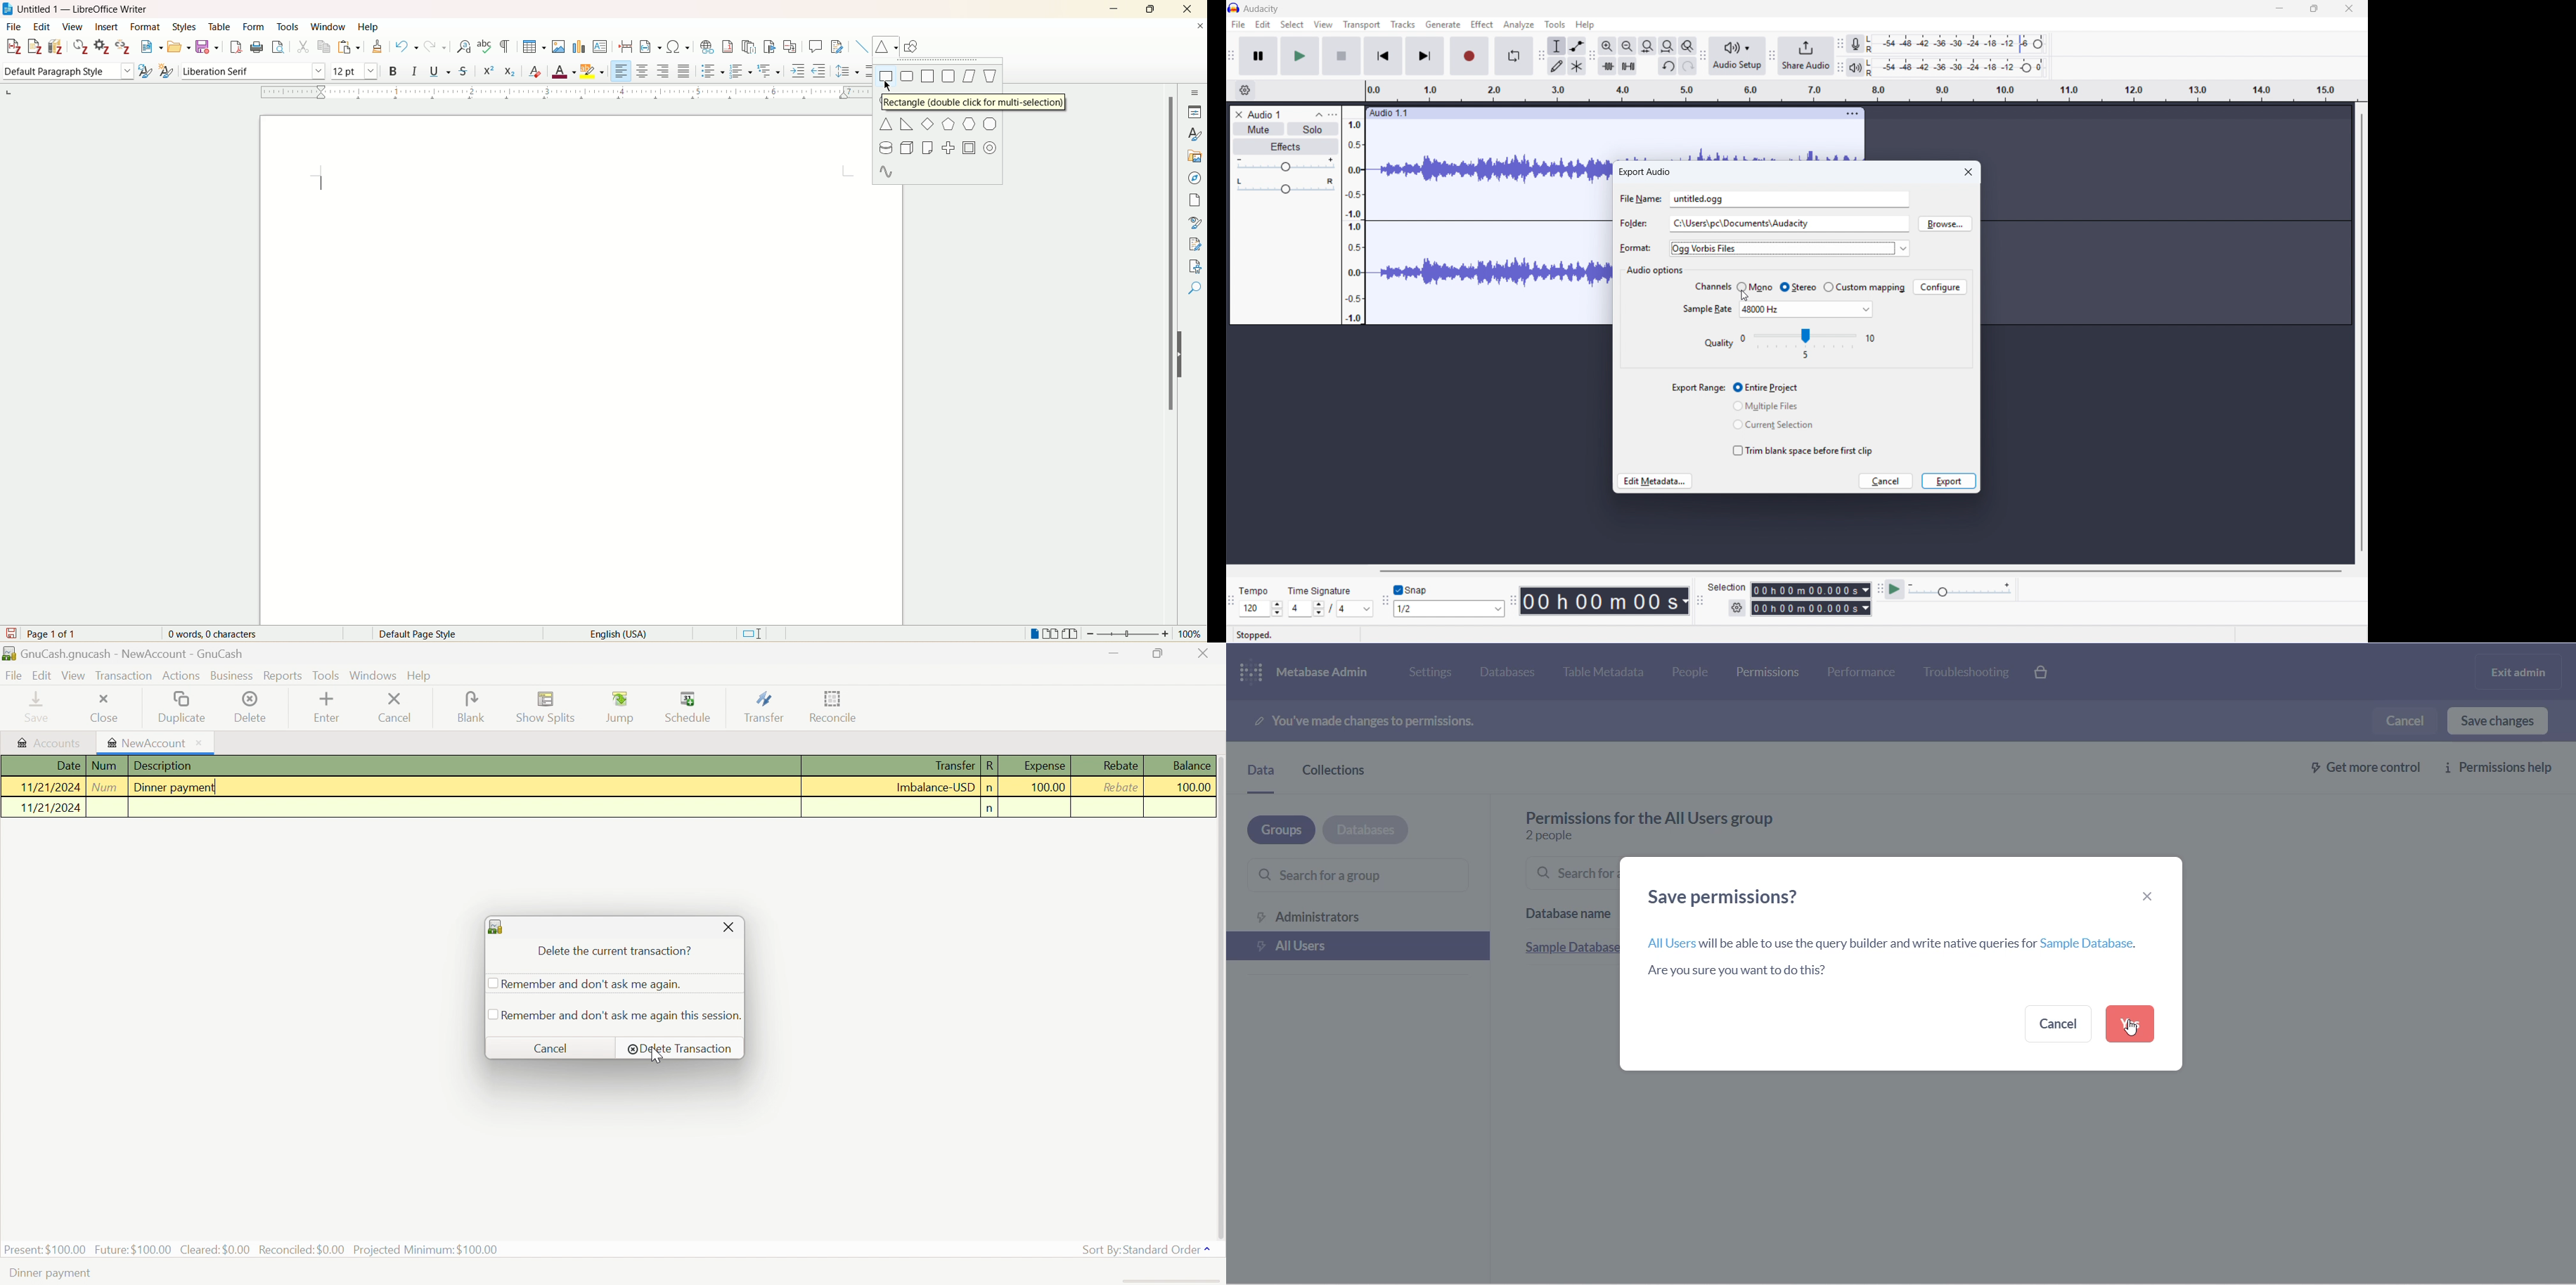  What do you see at coordinates (65, 72) in the screenshot?
I see `paragraph style` at bounding box center [65, 72].